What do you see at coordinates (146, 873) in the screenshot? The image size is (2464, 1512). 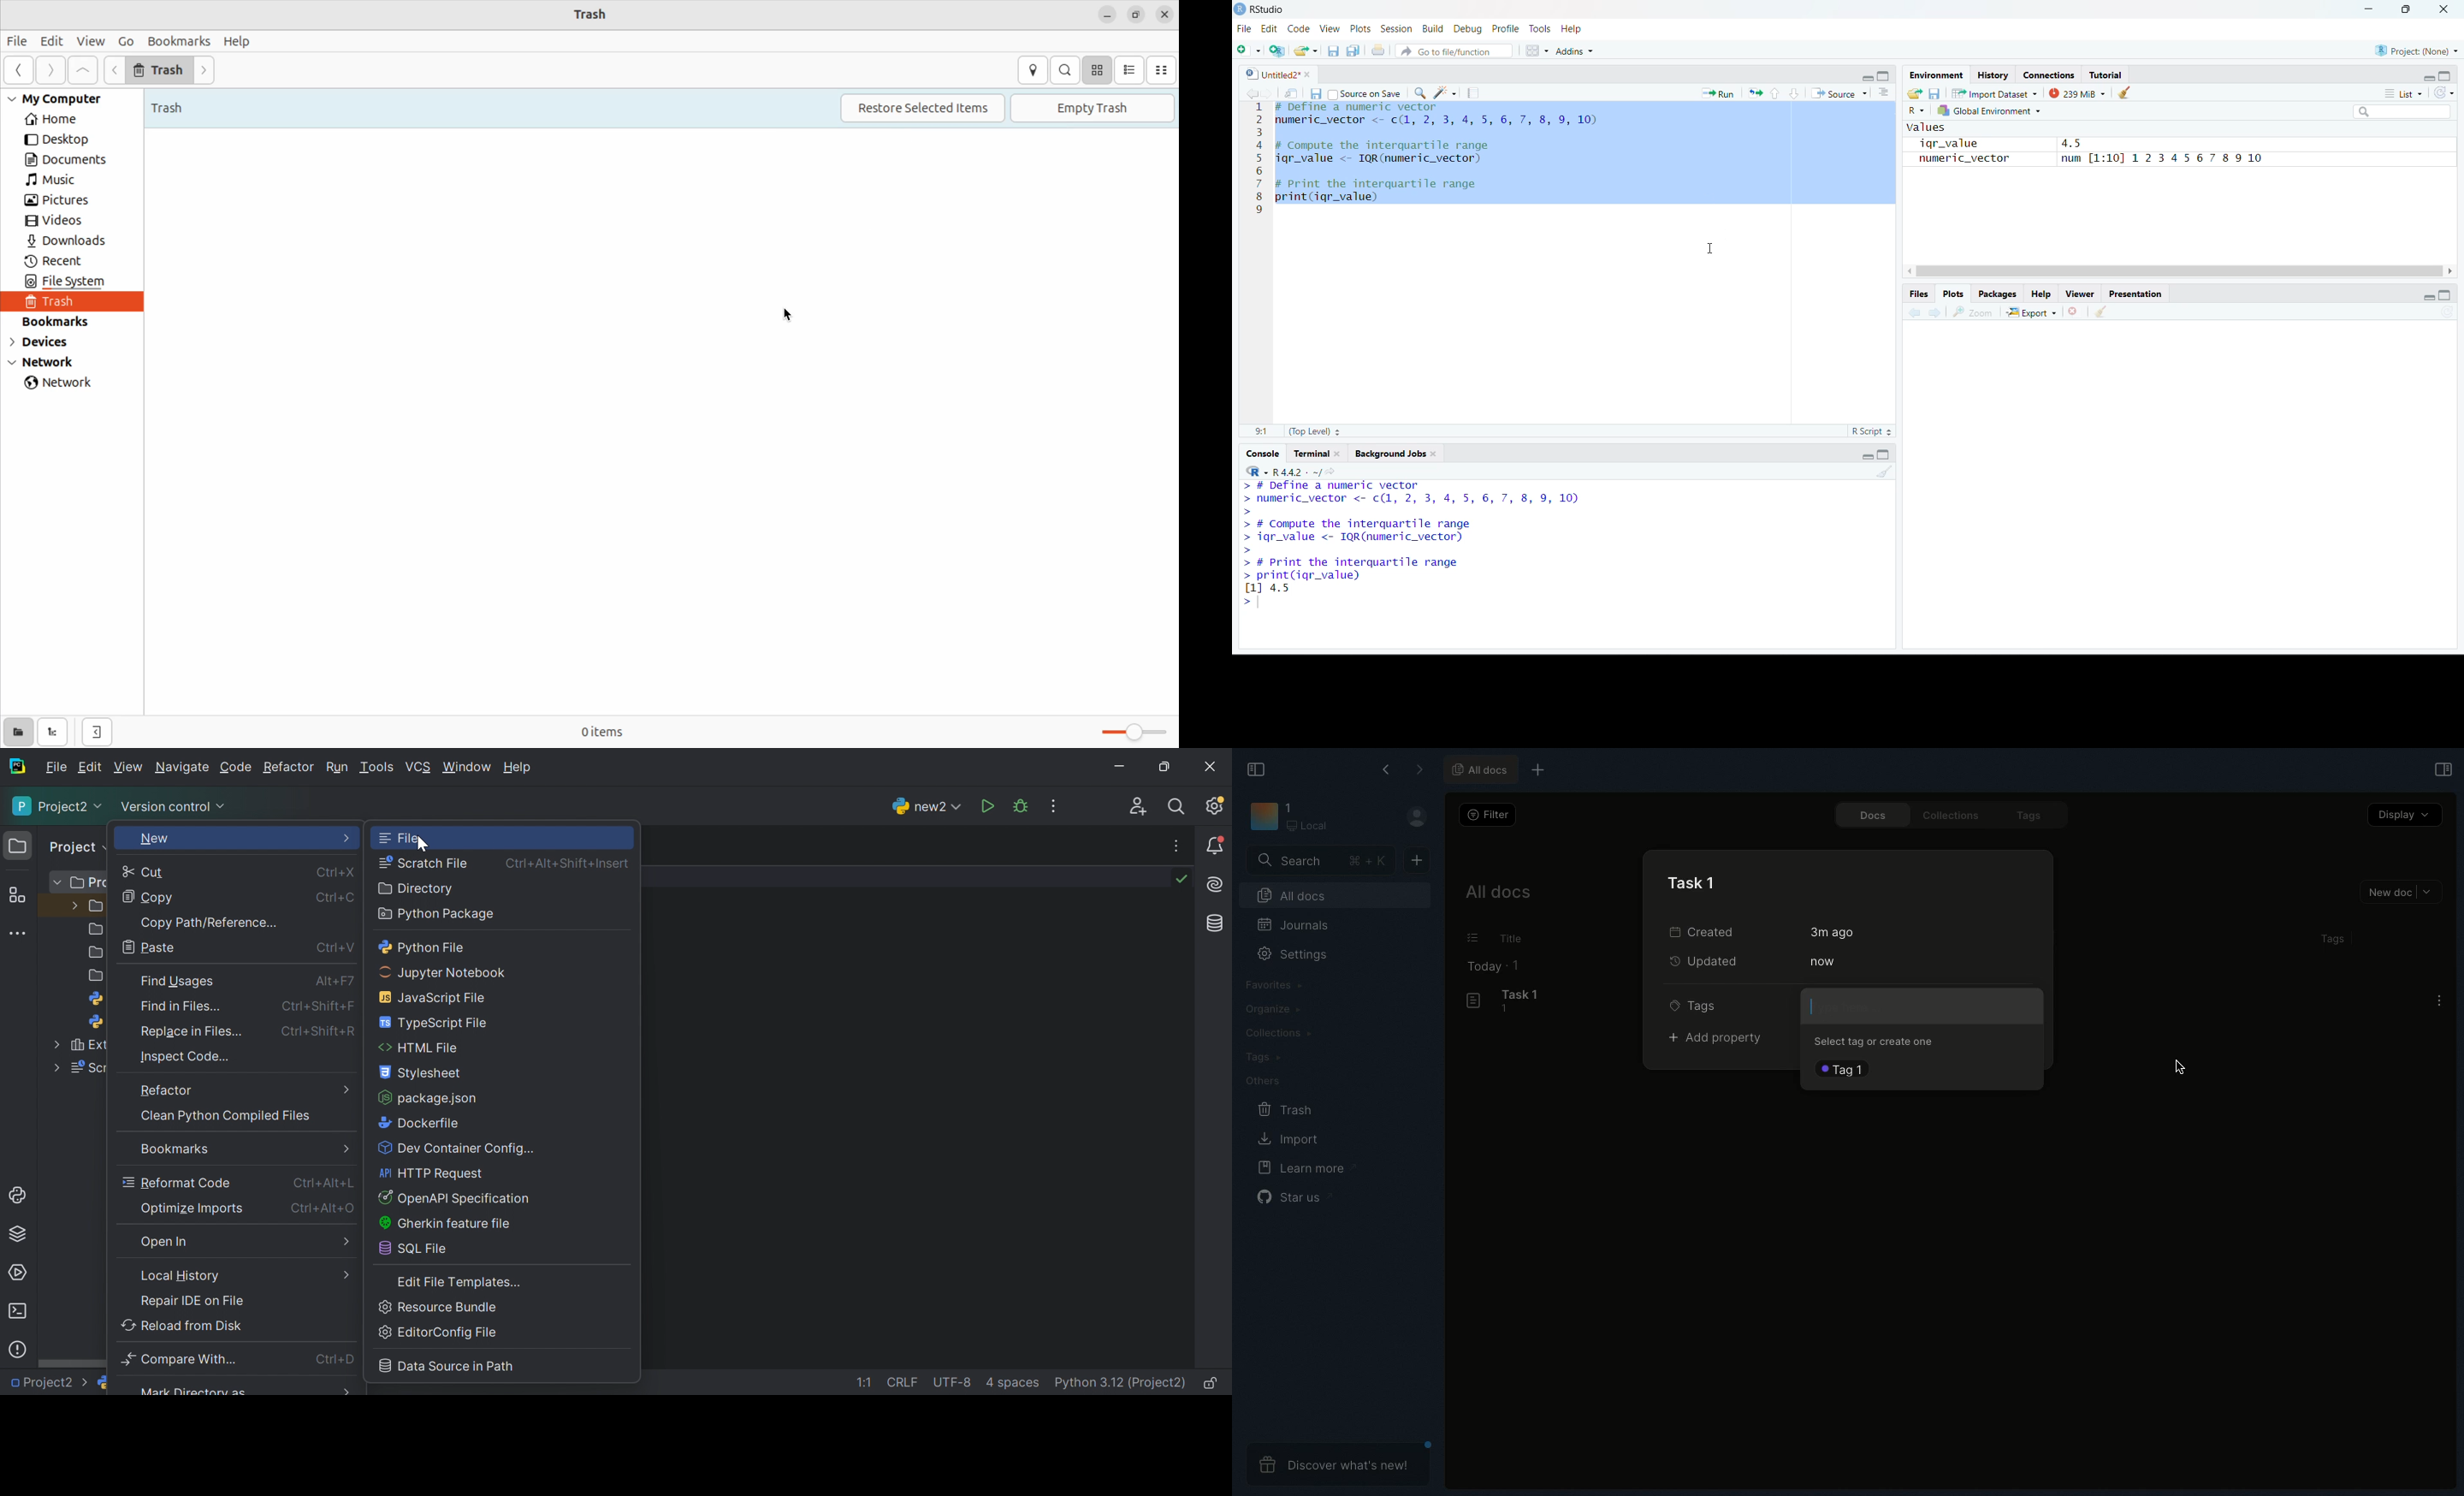 I see `Cut` at bounding box center [146, 873].